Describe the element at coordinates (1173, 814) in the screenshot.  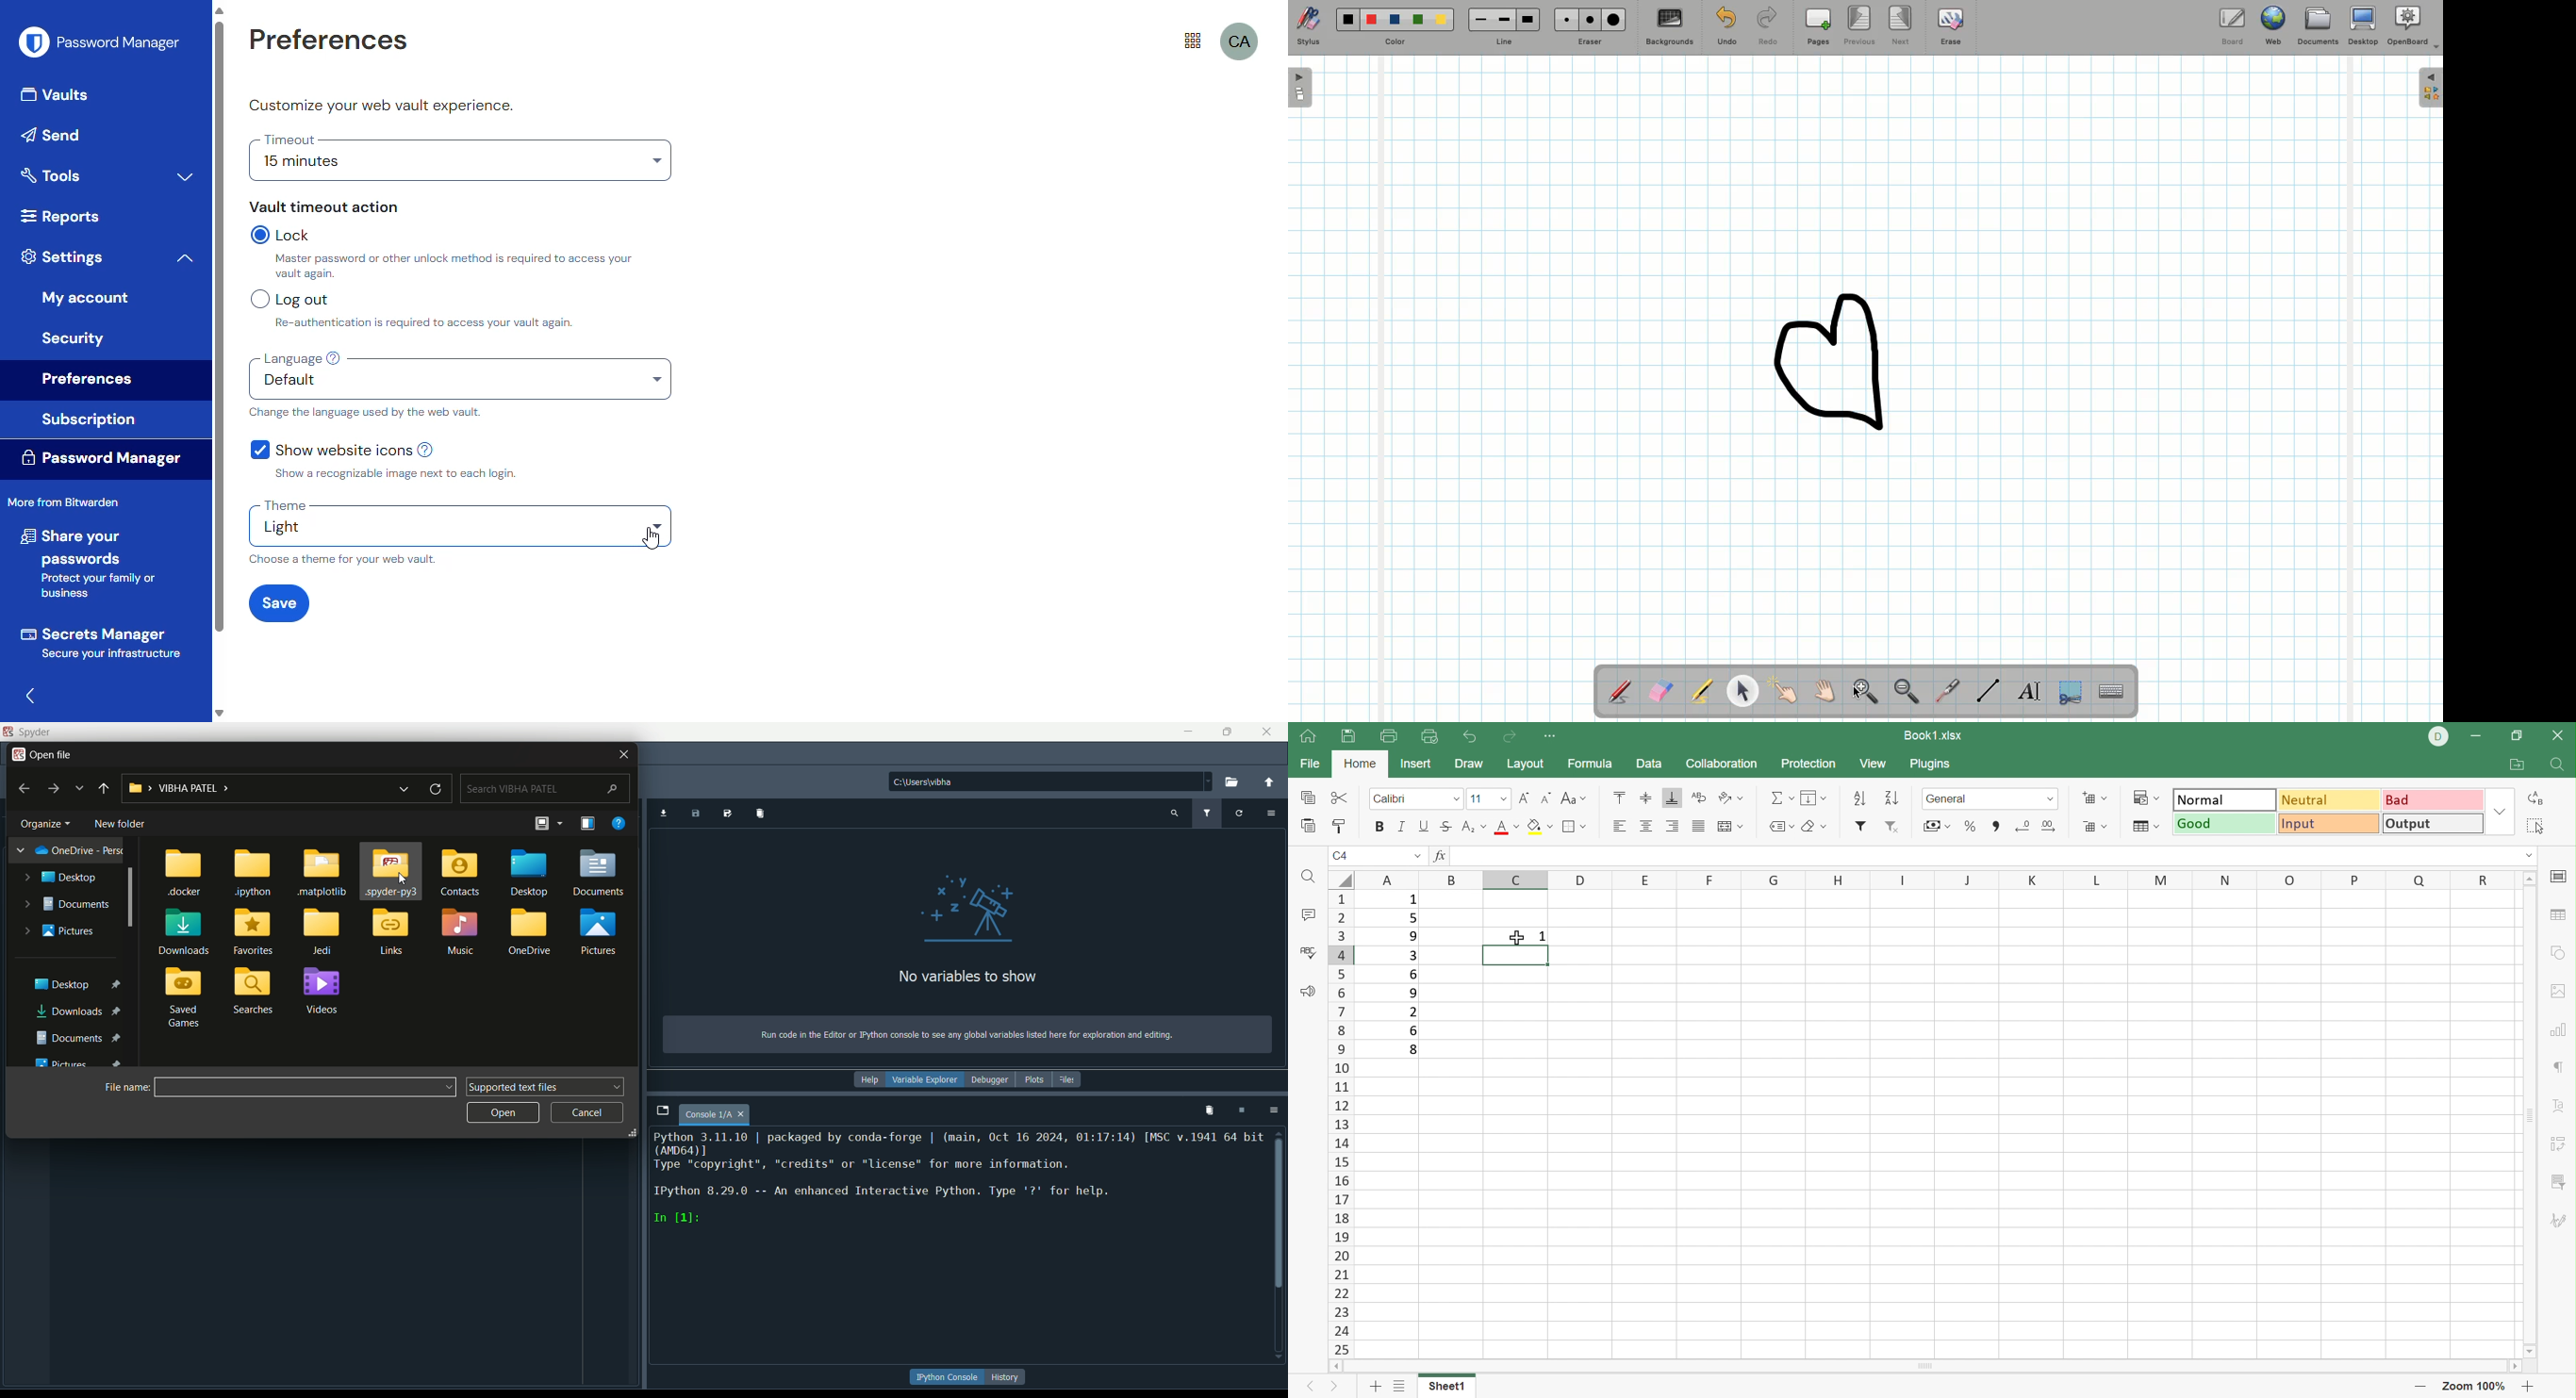
I see `search variable` at that location.